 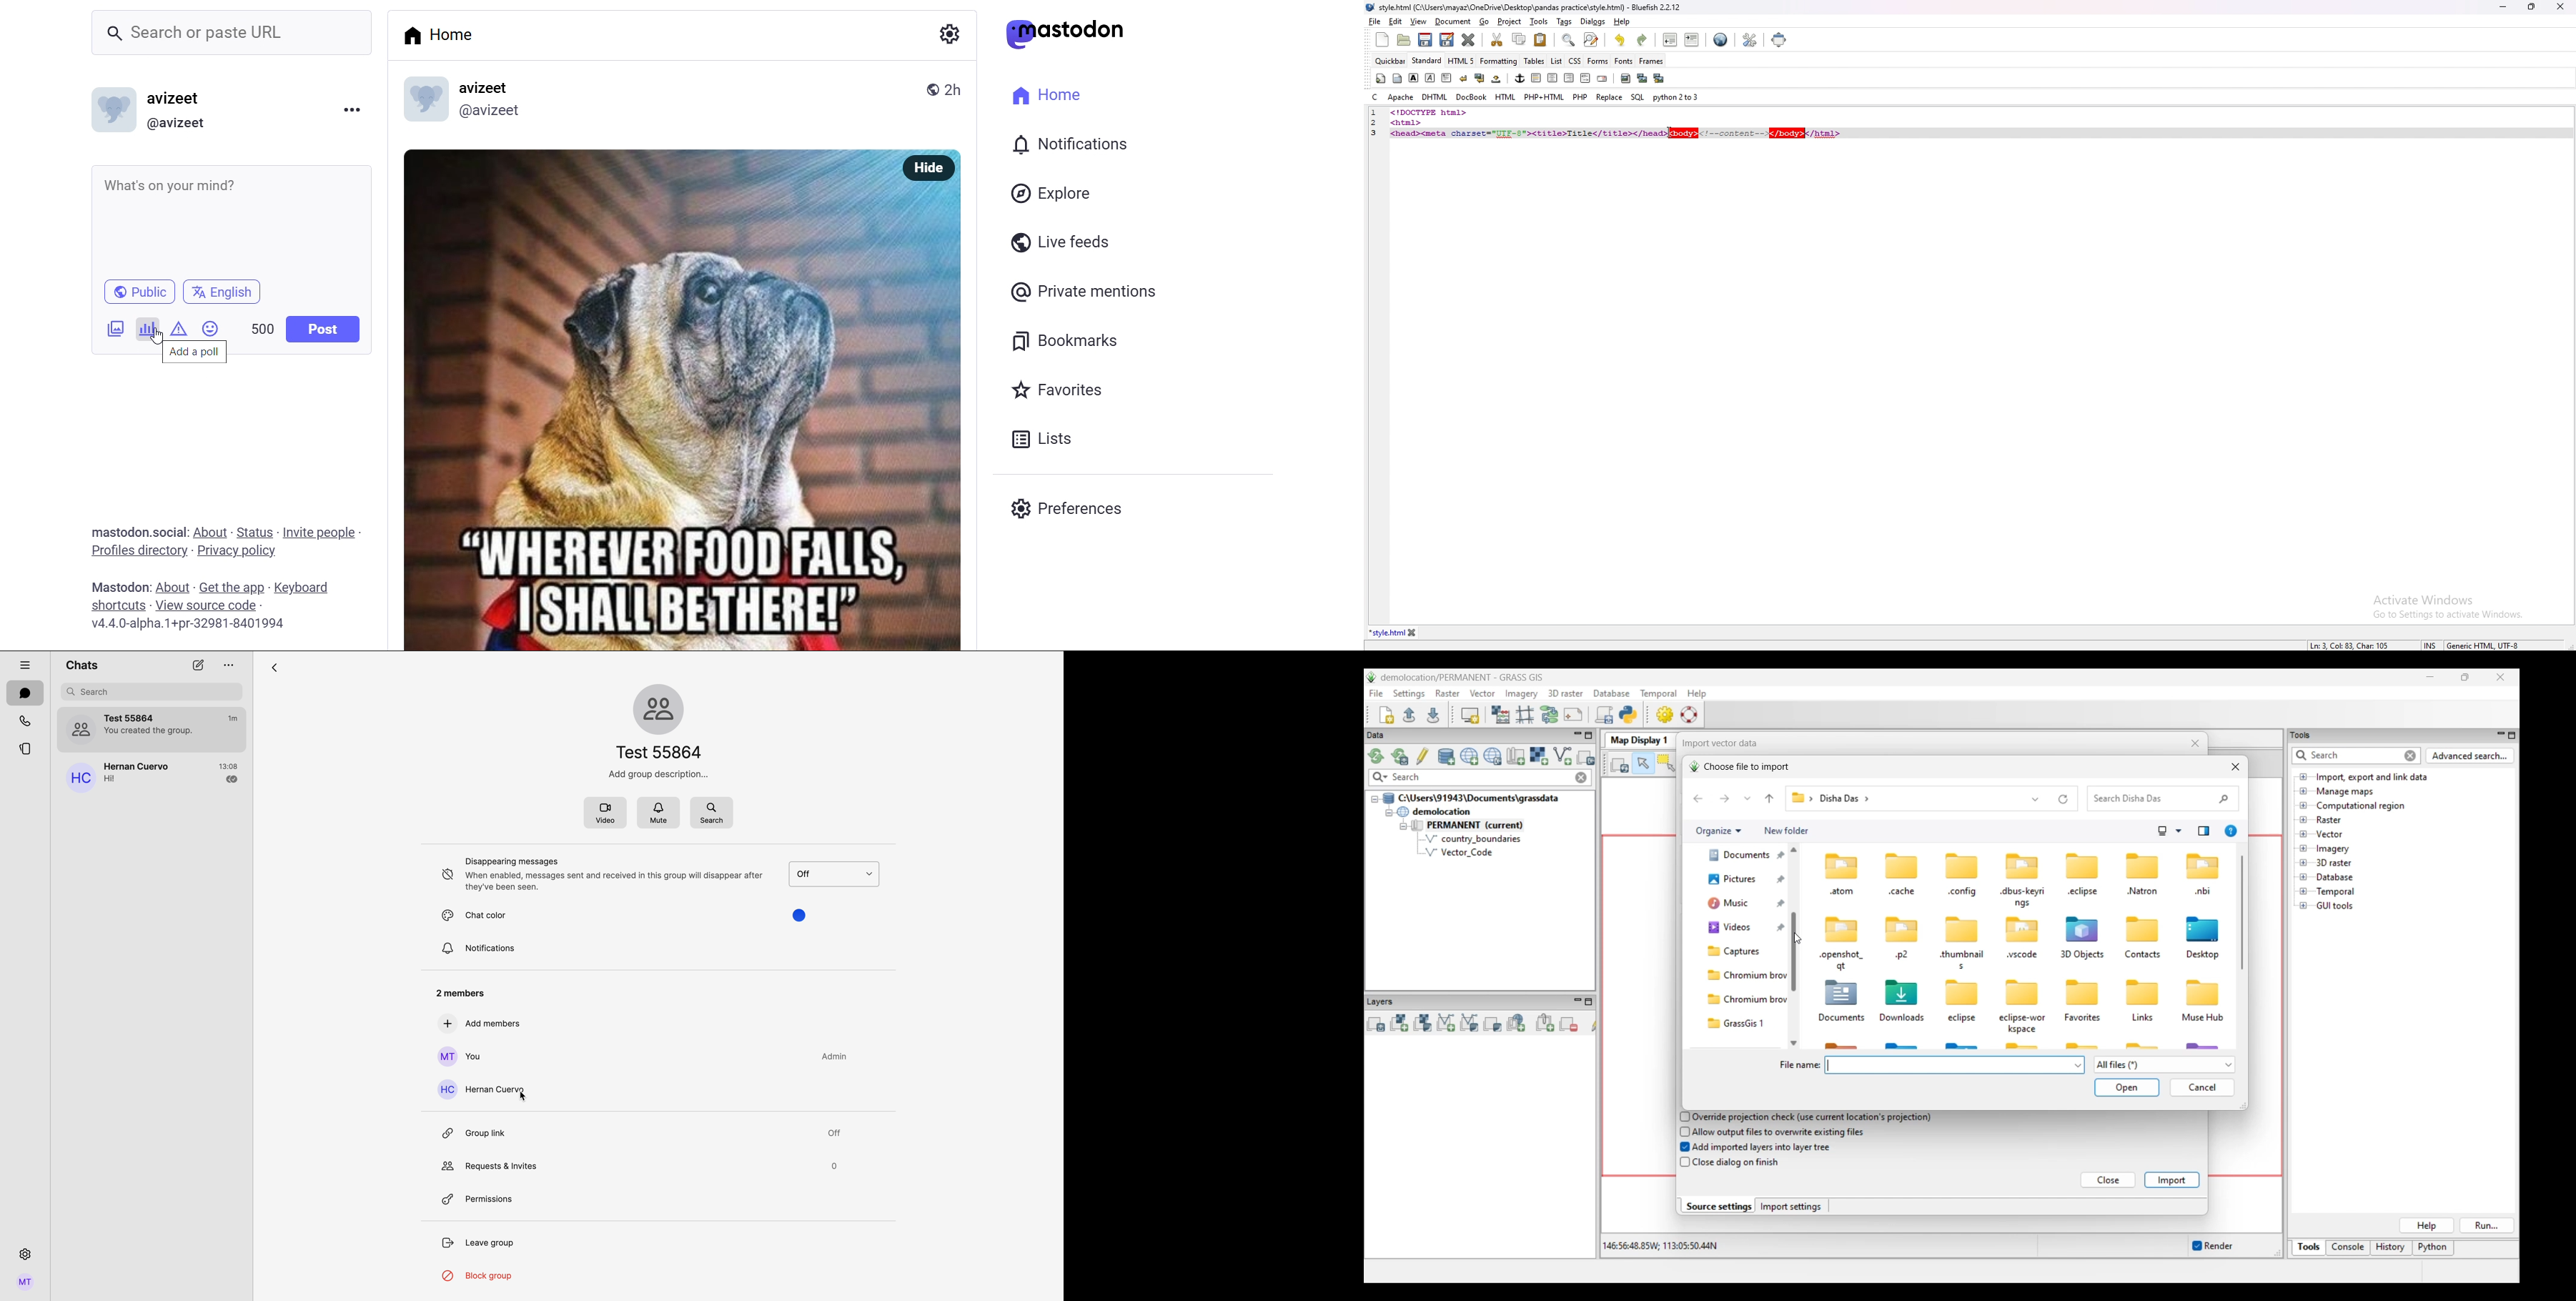 I want to click on @avizeet, so click(x=489, y=114).